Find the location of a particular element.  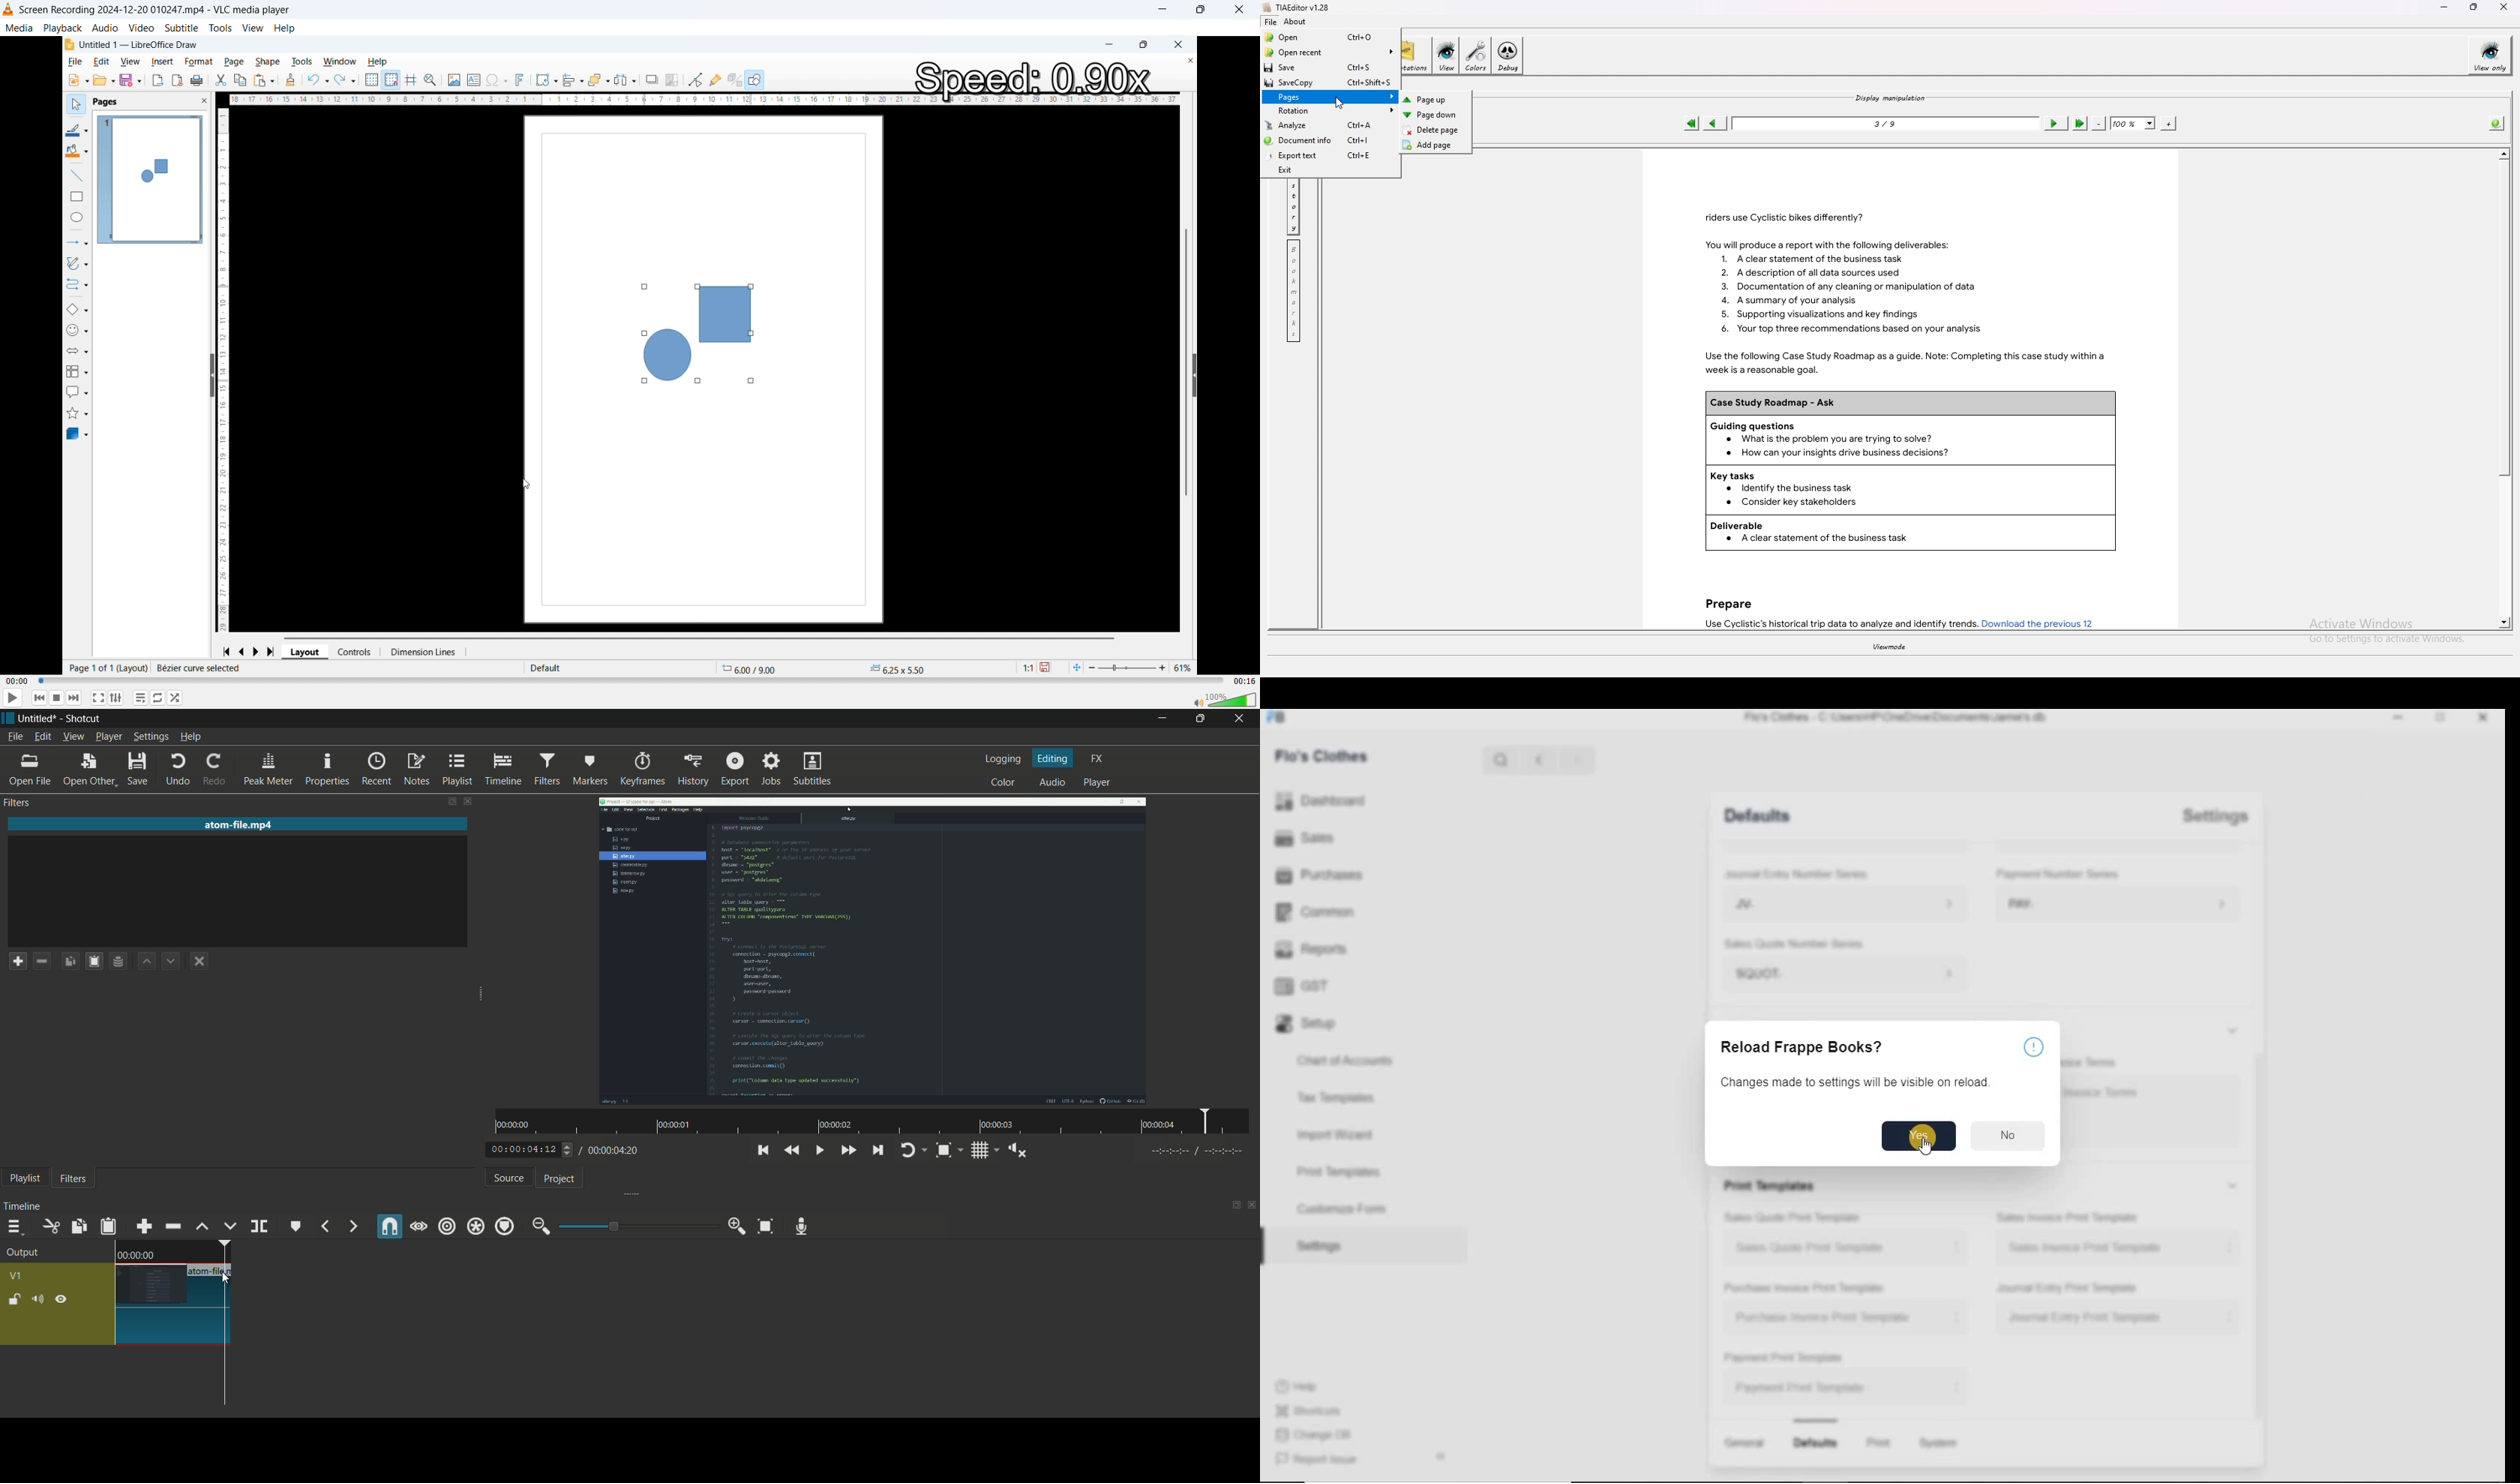

toggle play or pause is located at coordinates (818, 1152).